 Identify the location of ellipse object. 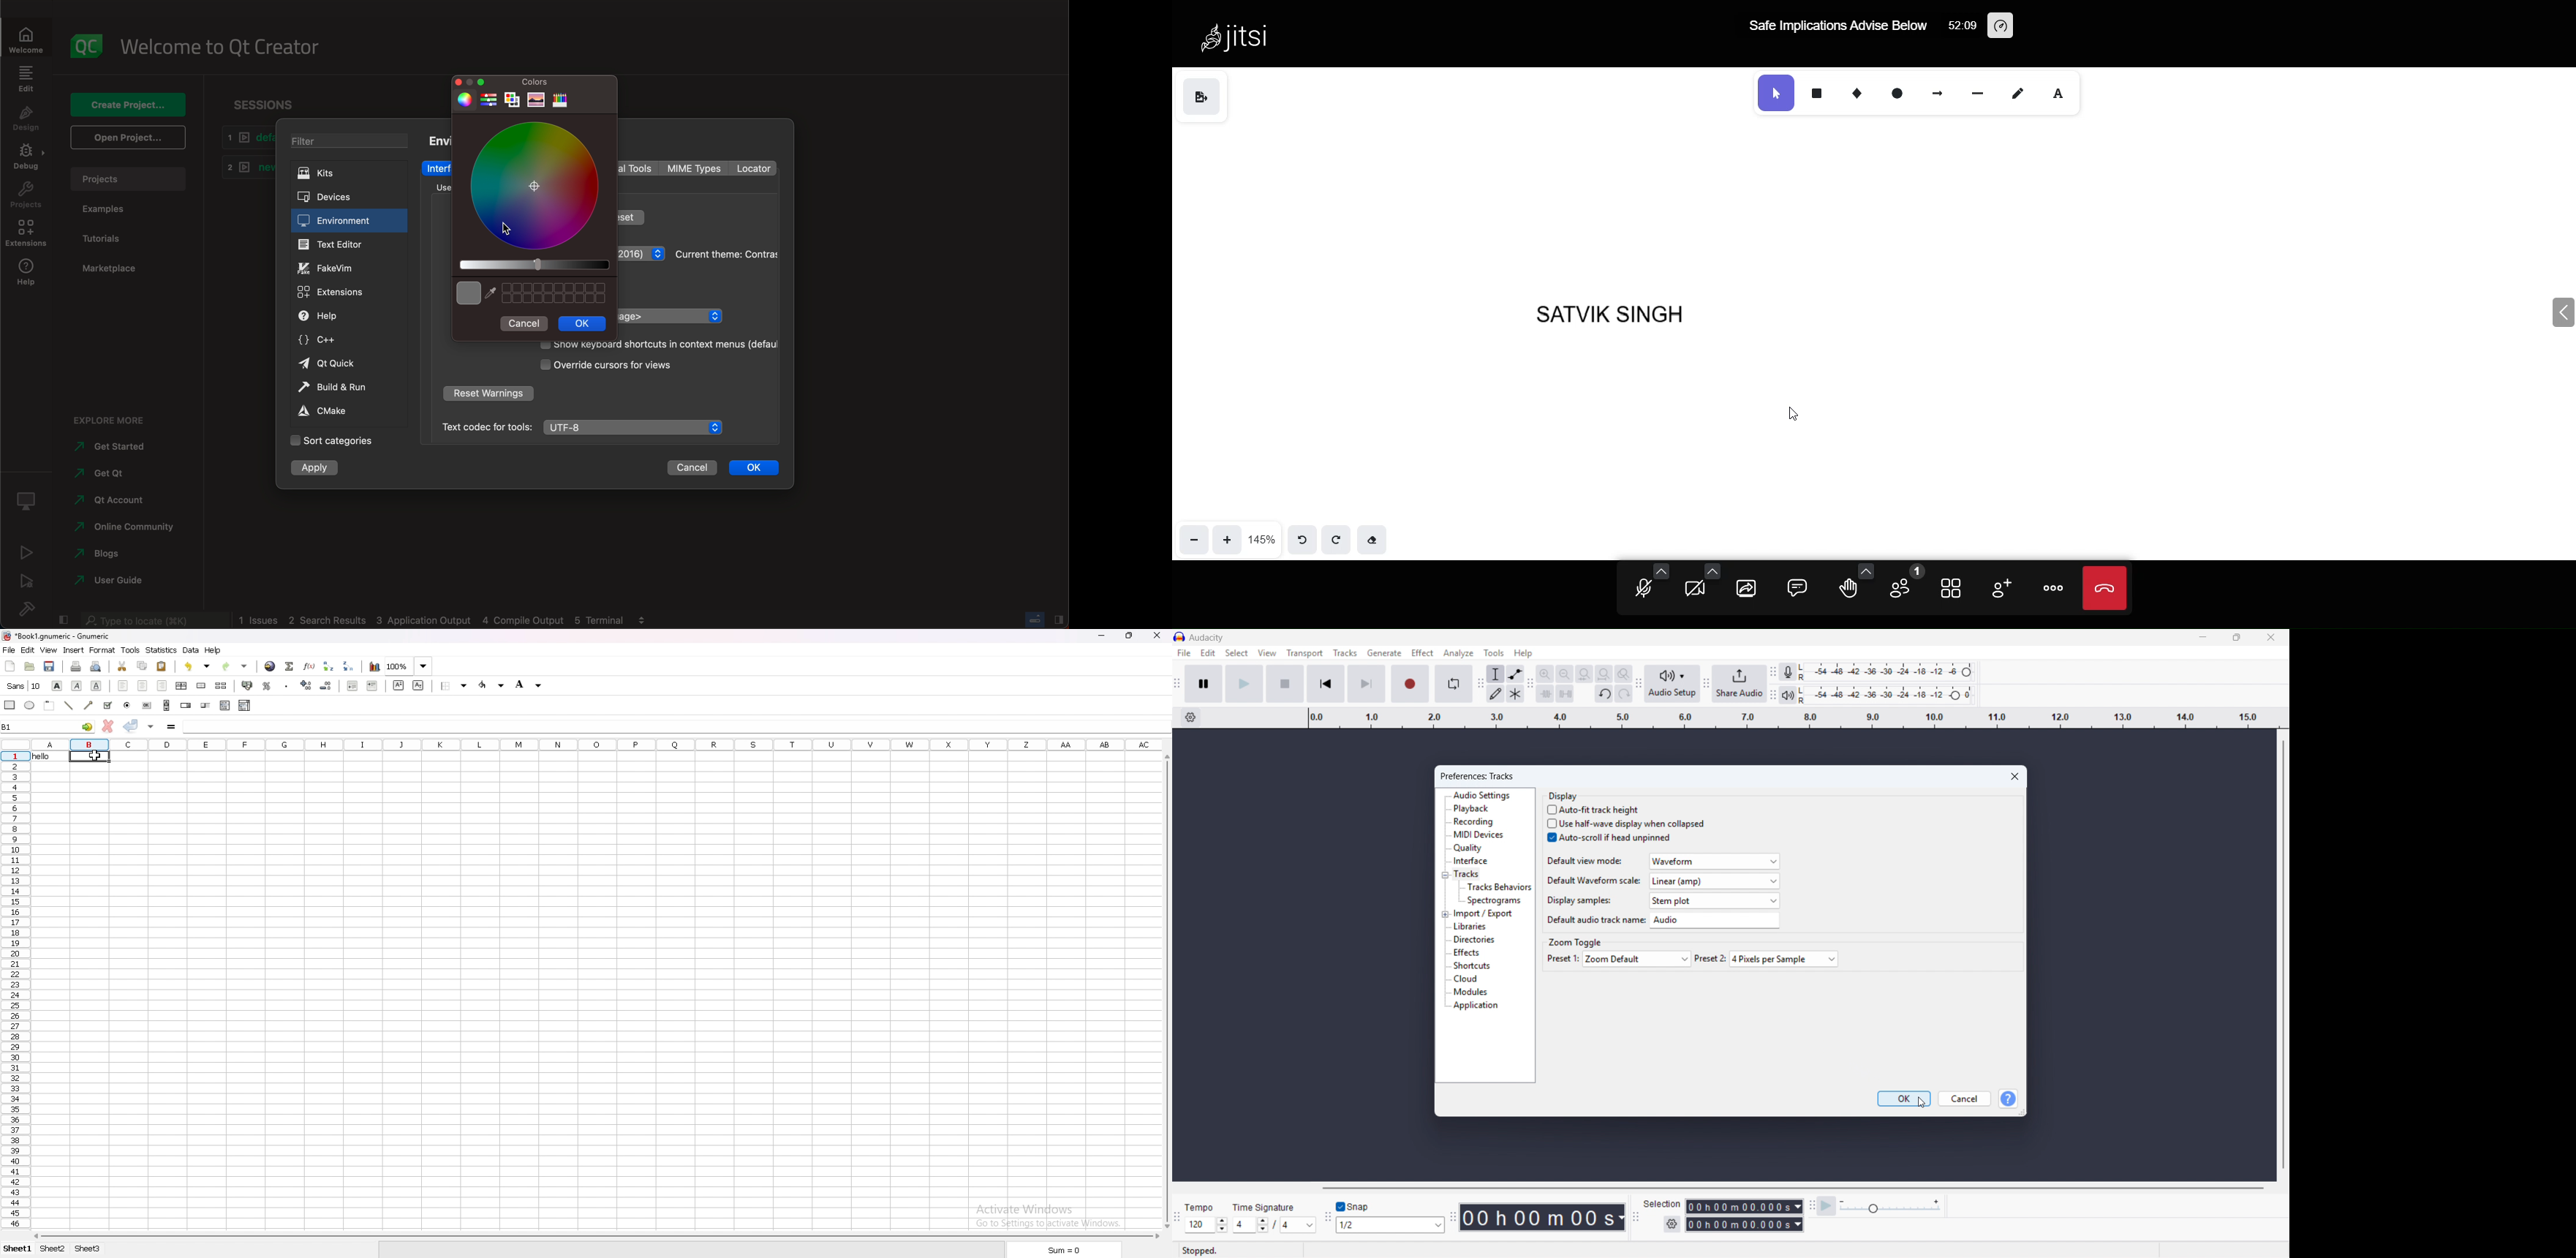
(29, 705).